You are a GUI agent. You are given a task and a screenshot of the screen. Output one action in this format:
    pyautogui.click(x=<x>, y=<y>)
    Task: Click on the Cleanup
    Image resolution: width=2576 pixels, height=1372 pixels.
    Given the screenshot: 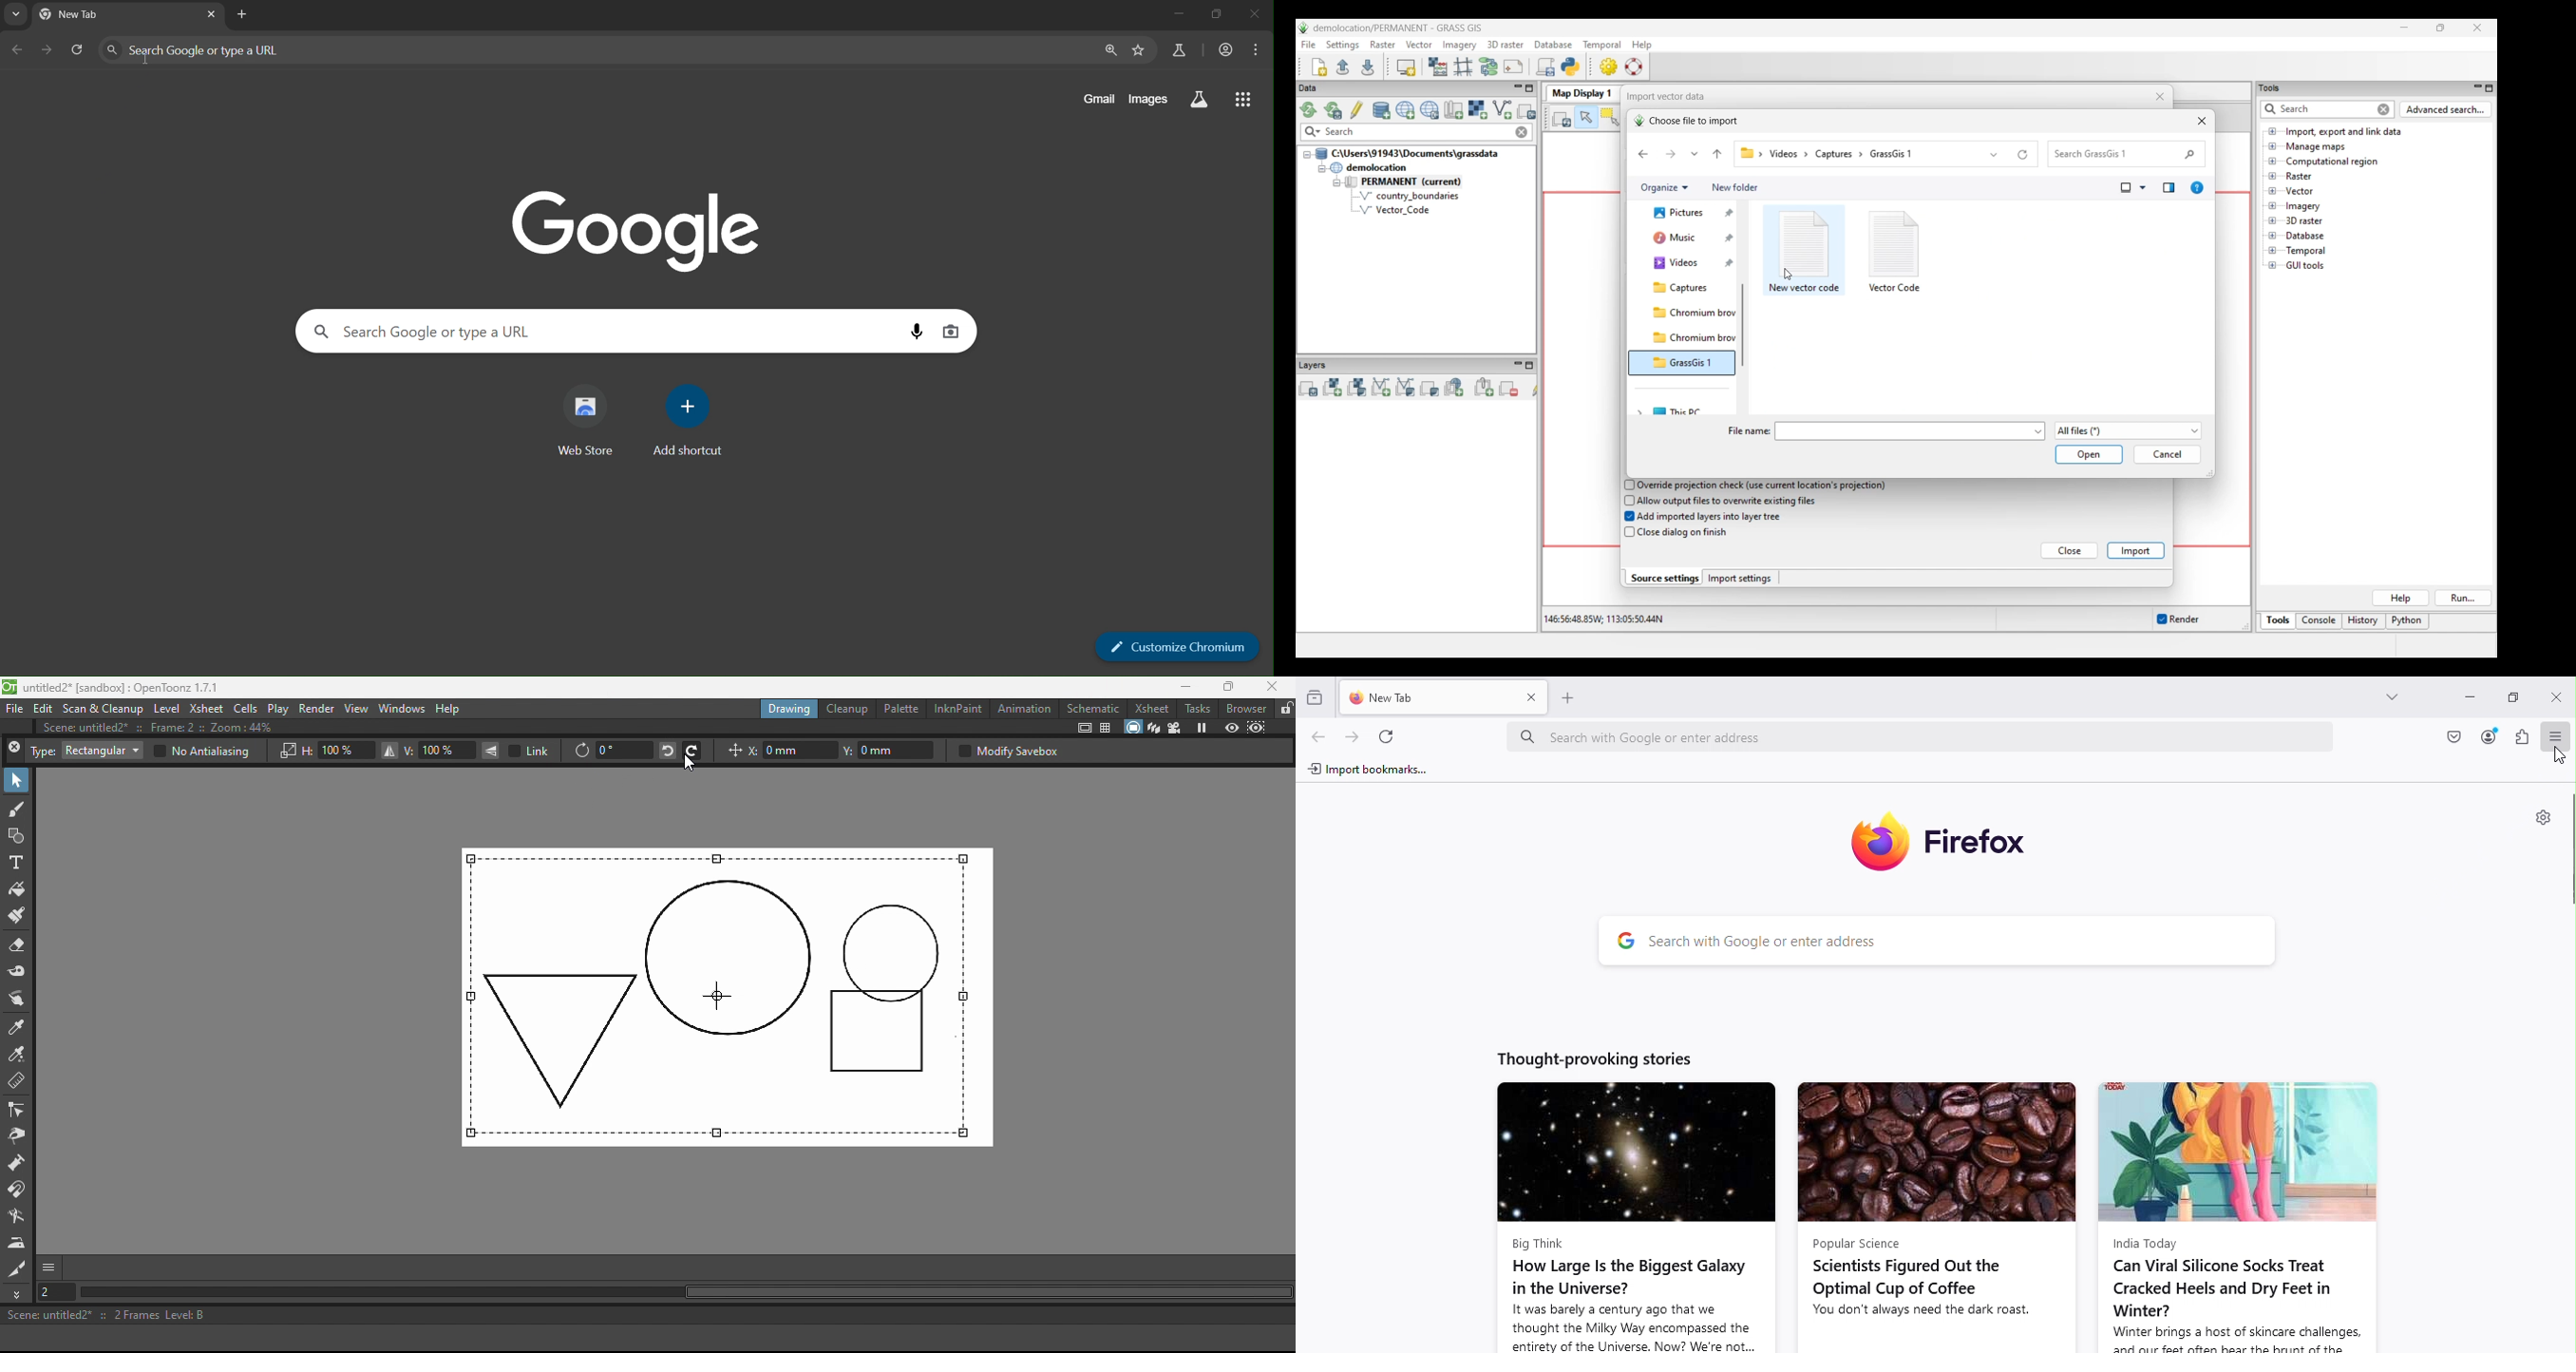 What is the action you would take?
    pyautogui.click(x=848, y=709)
    